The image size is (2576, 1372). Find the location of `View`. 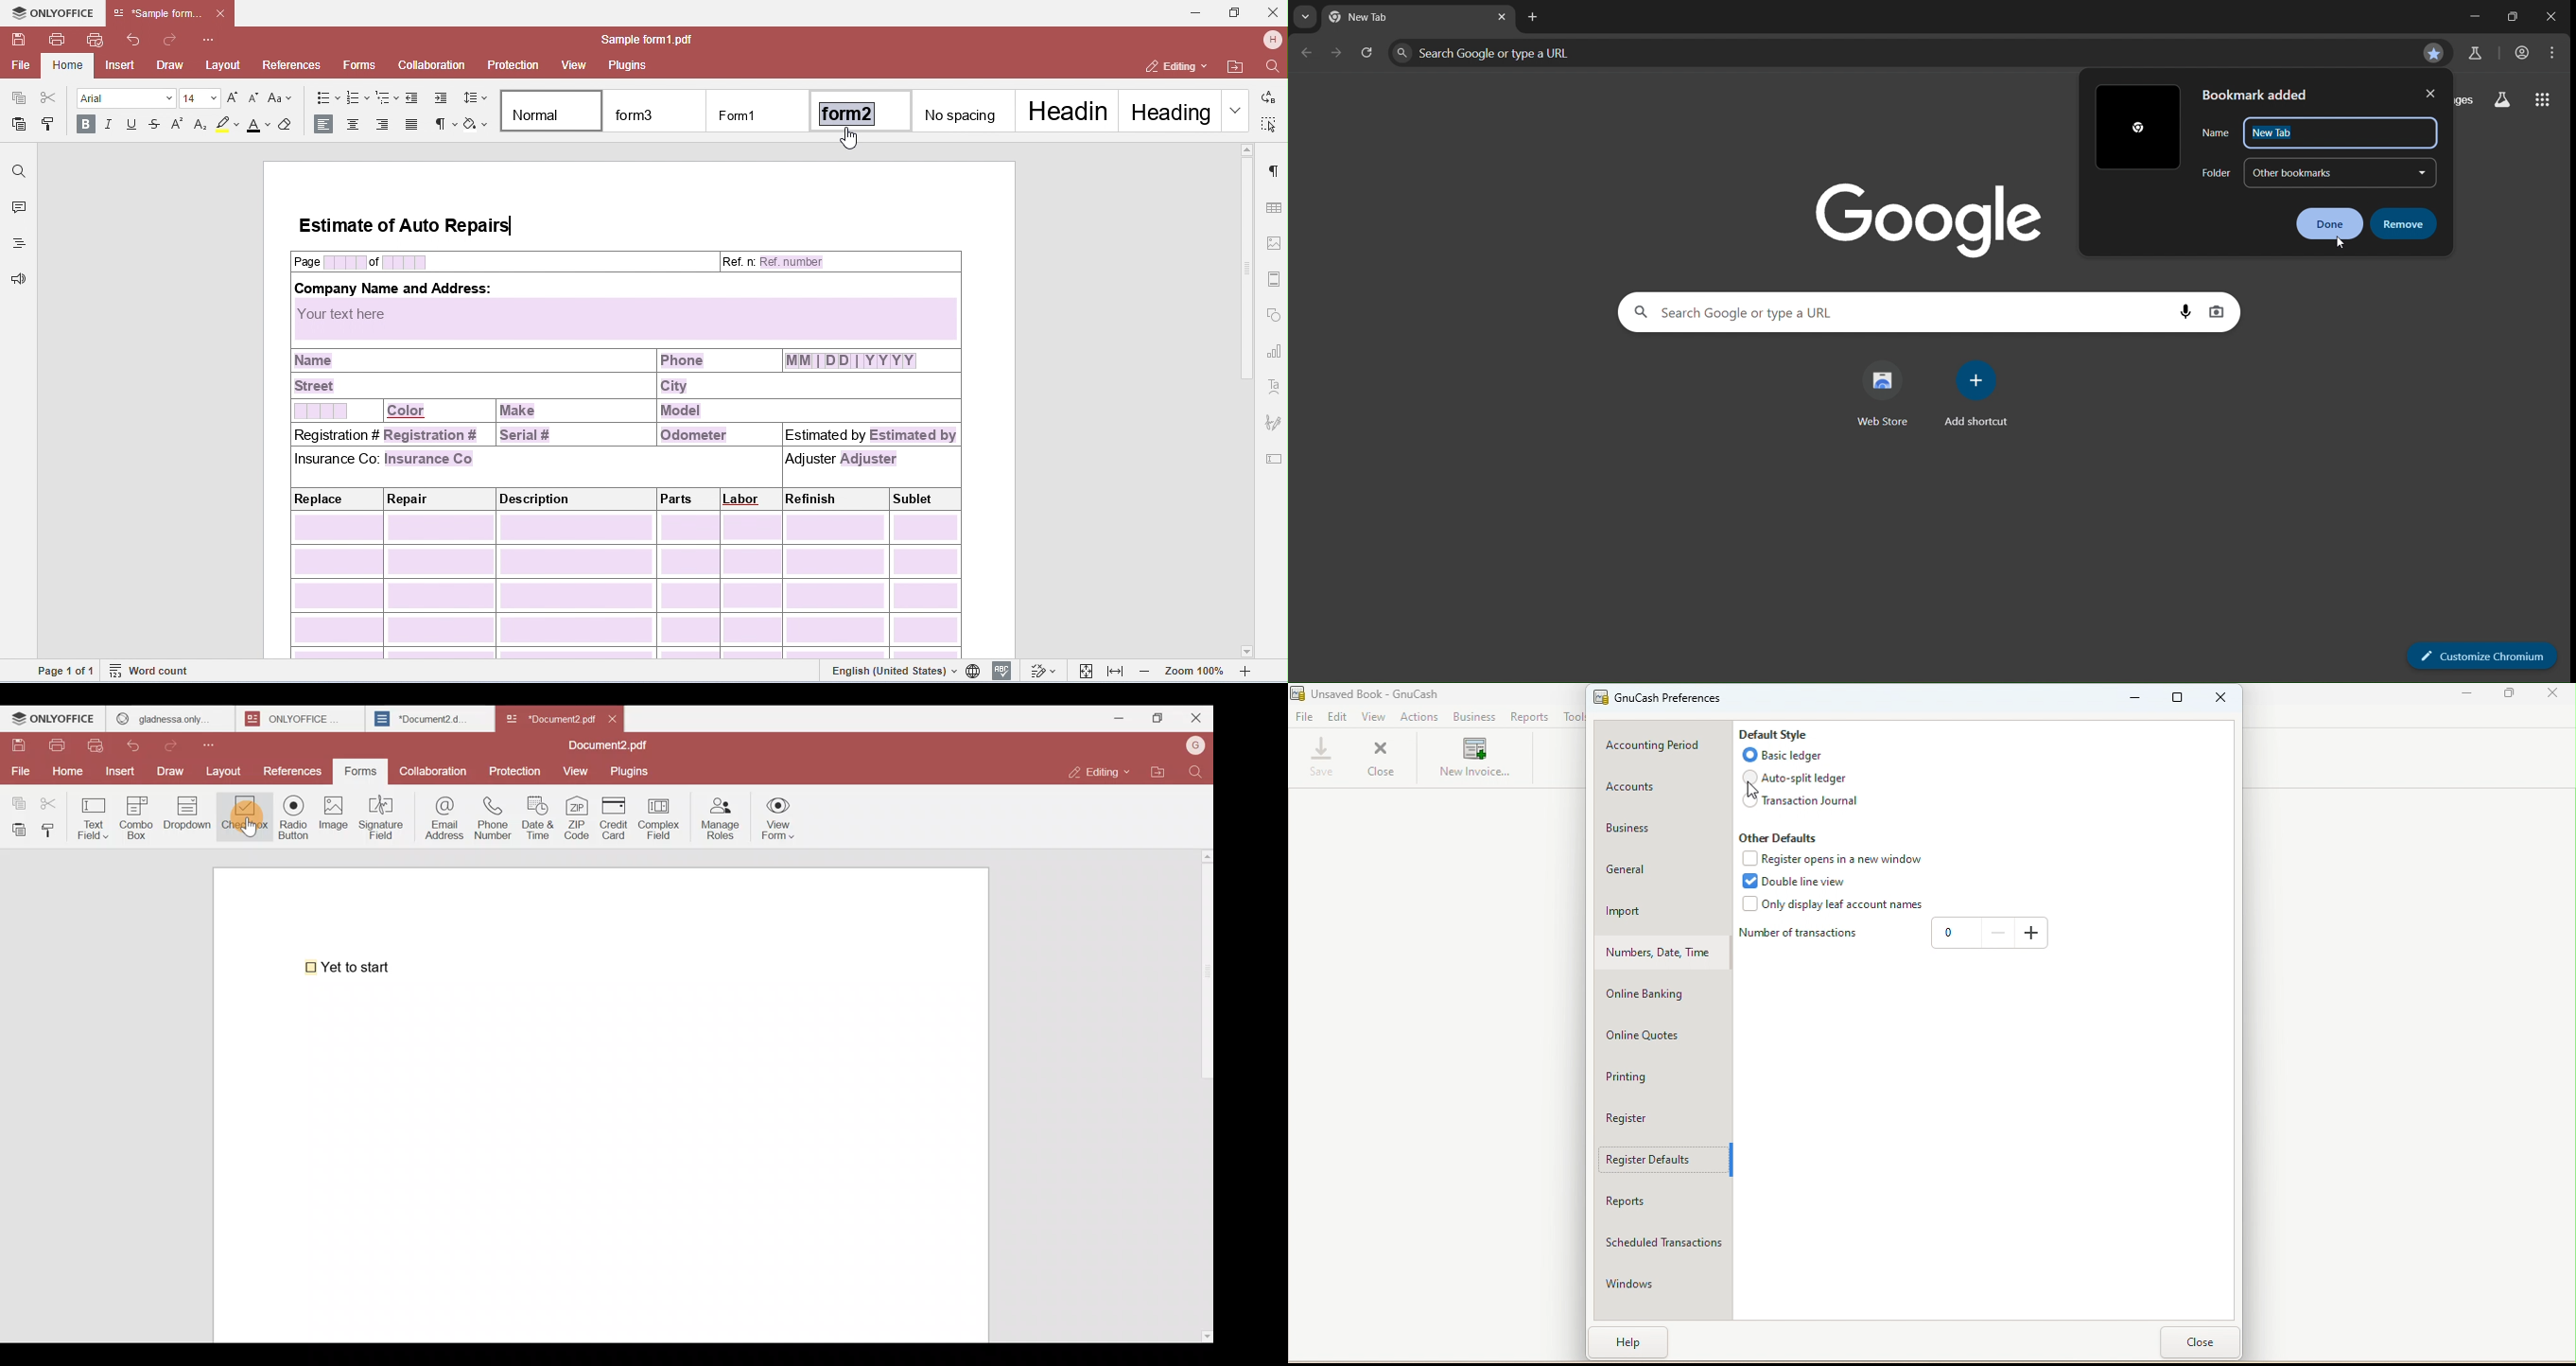

View is located at coordinates (578, 771).